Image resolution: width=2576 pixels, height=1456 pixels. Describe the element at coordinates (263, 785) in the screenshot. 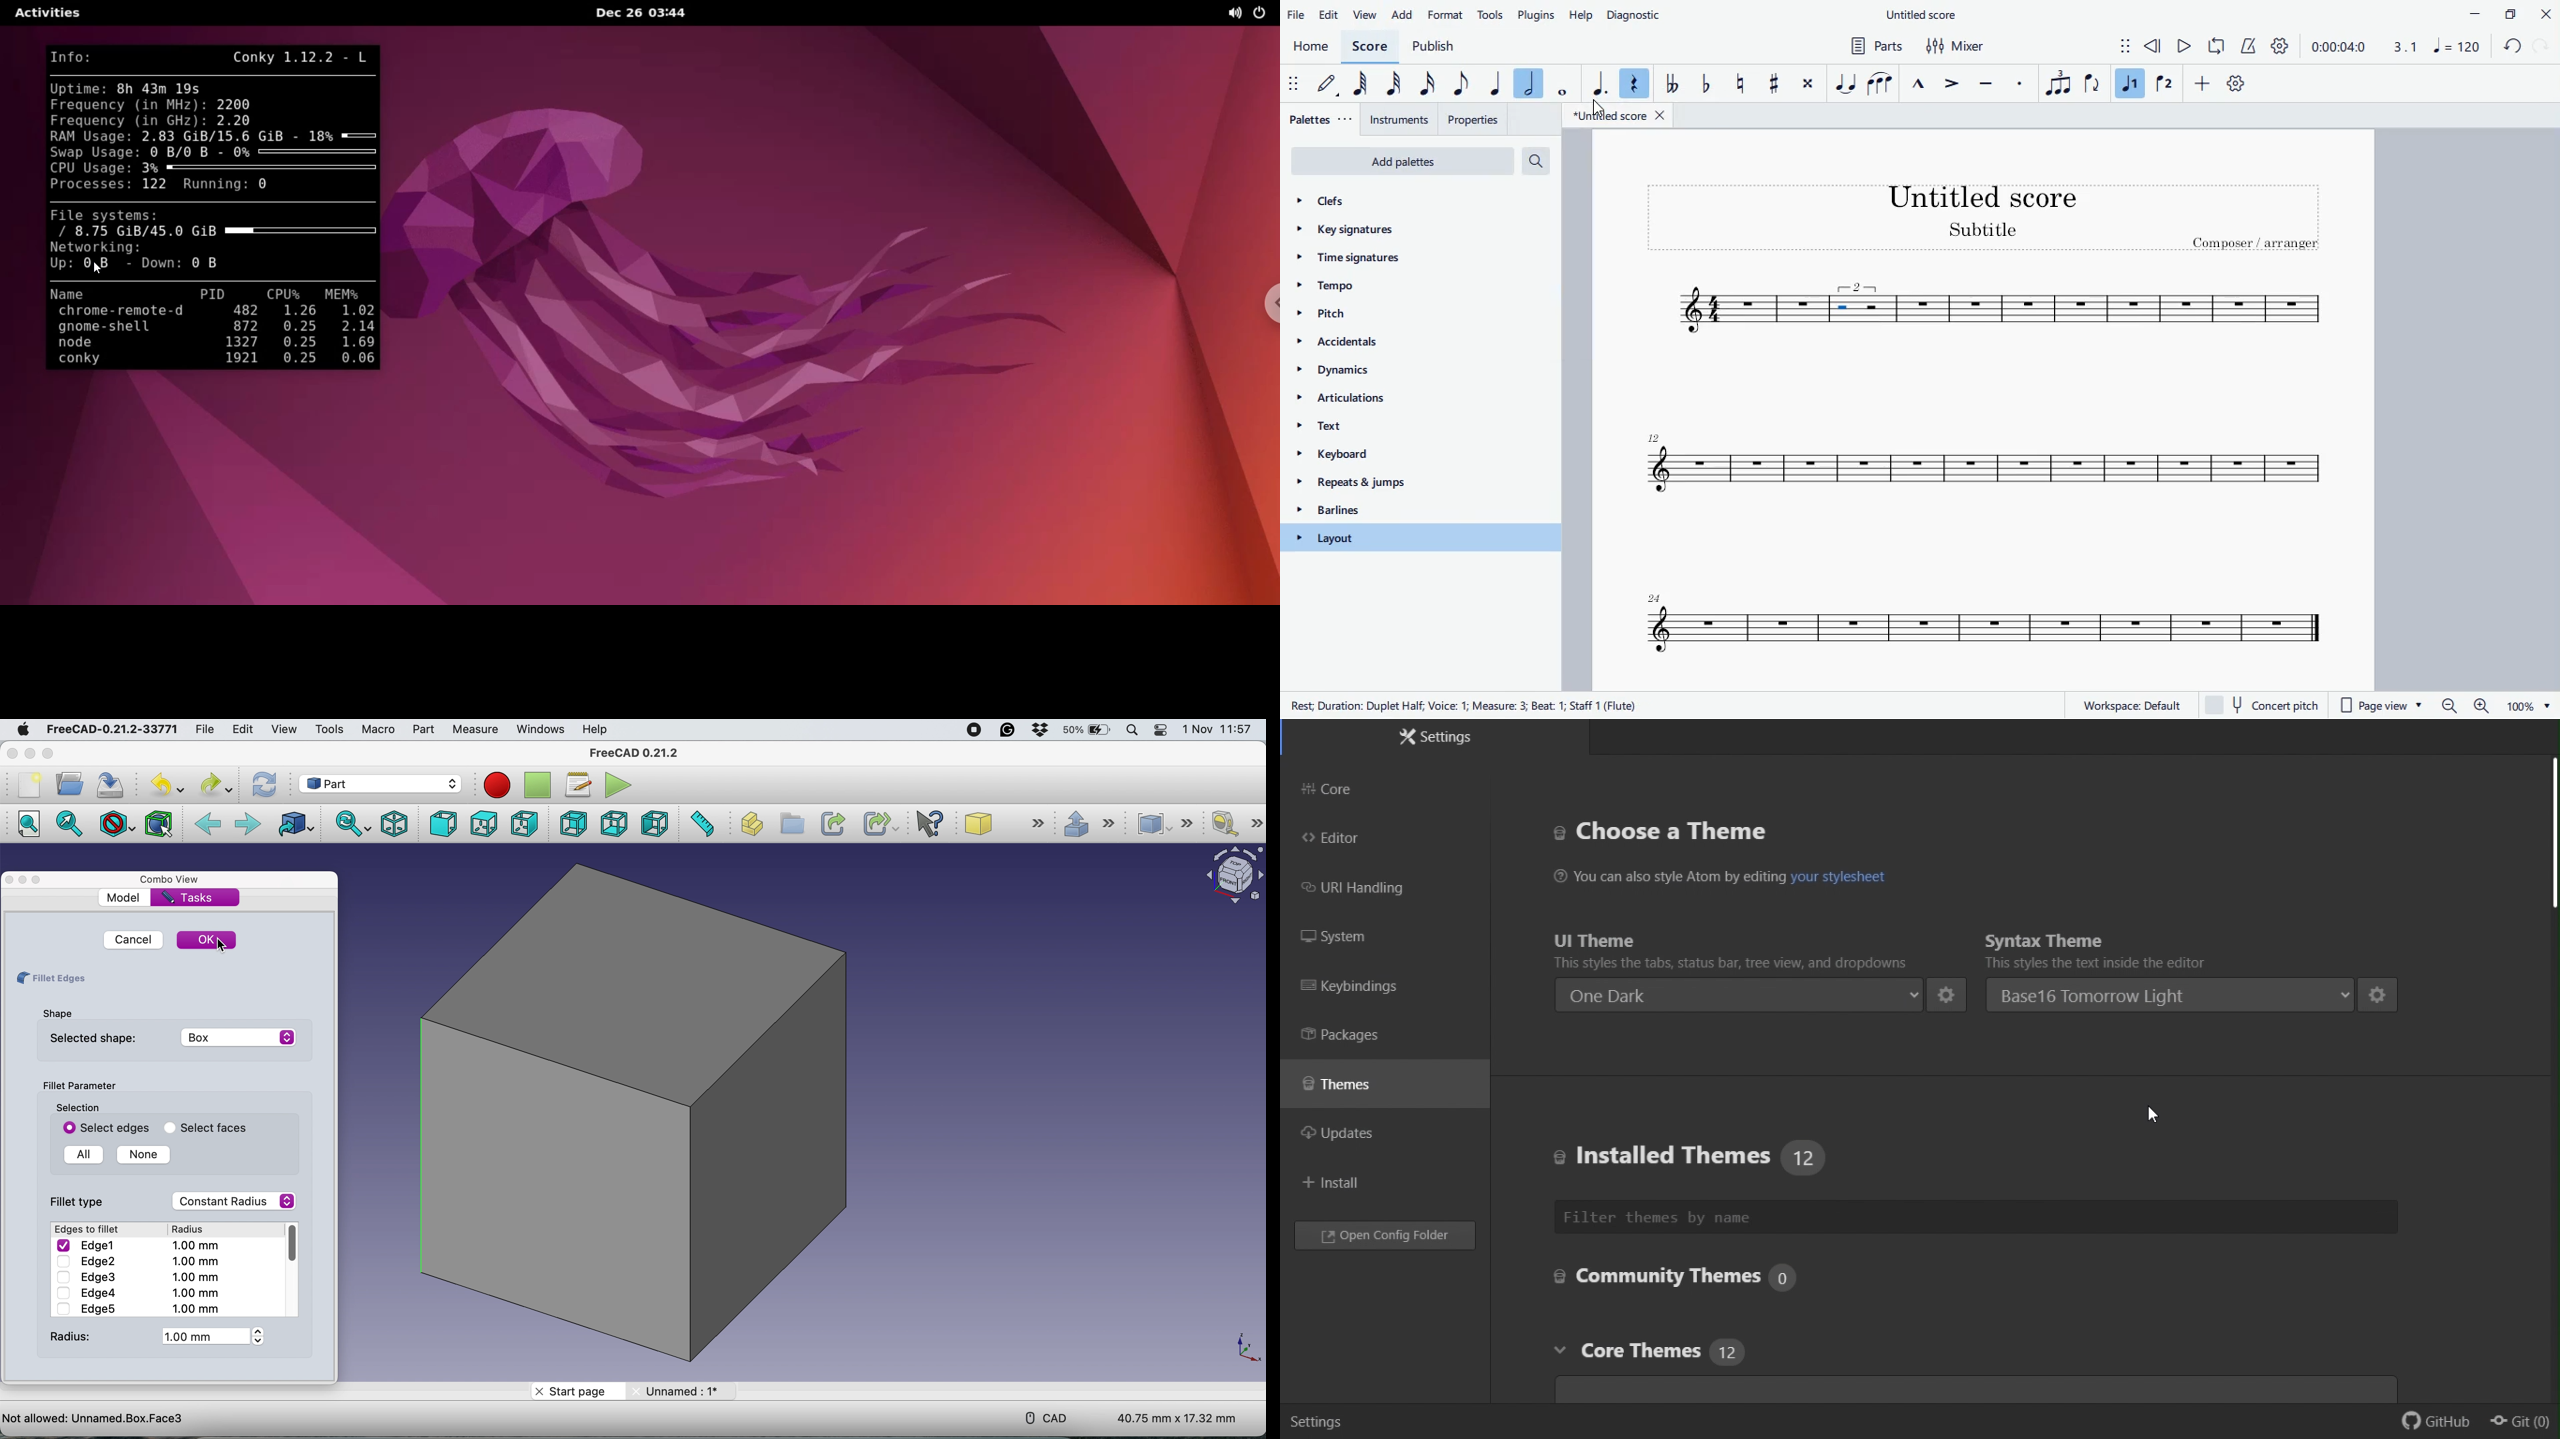

I see `refresh` at that location.